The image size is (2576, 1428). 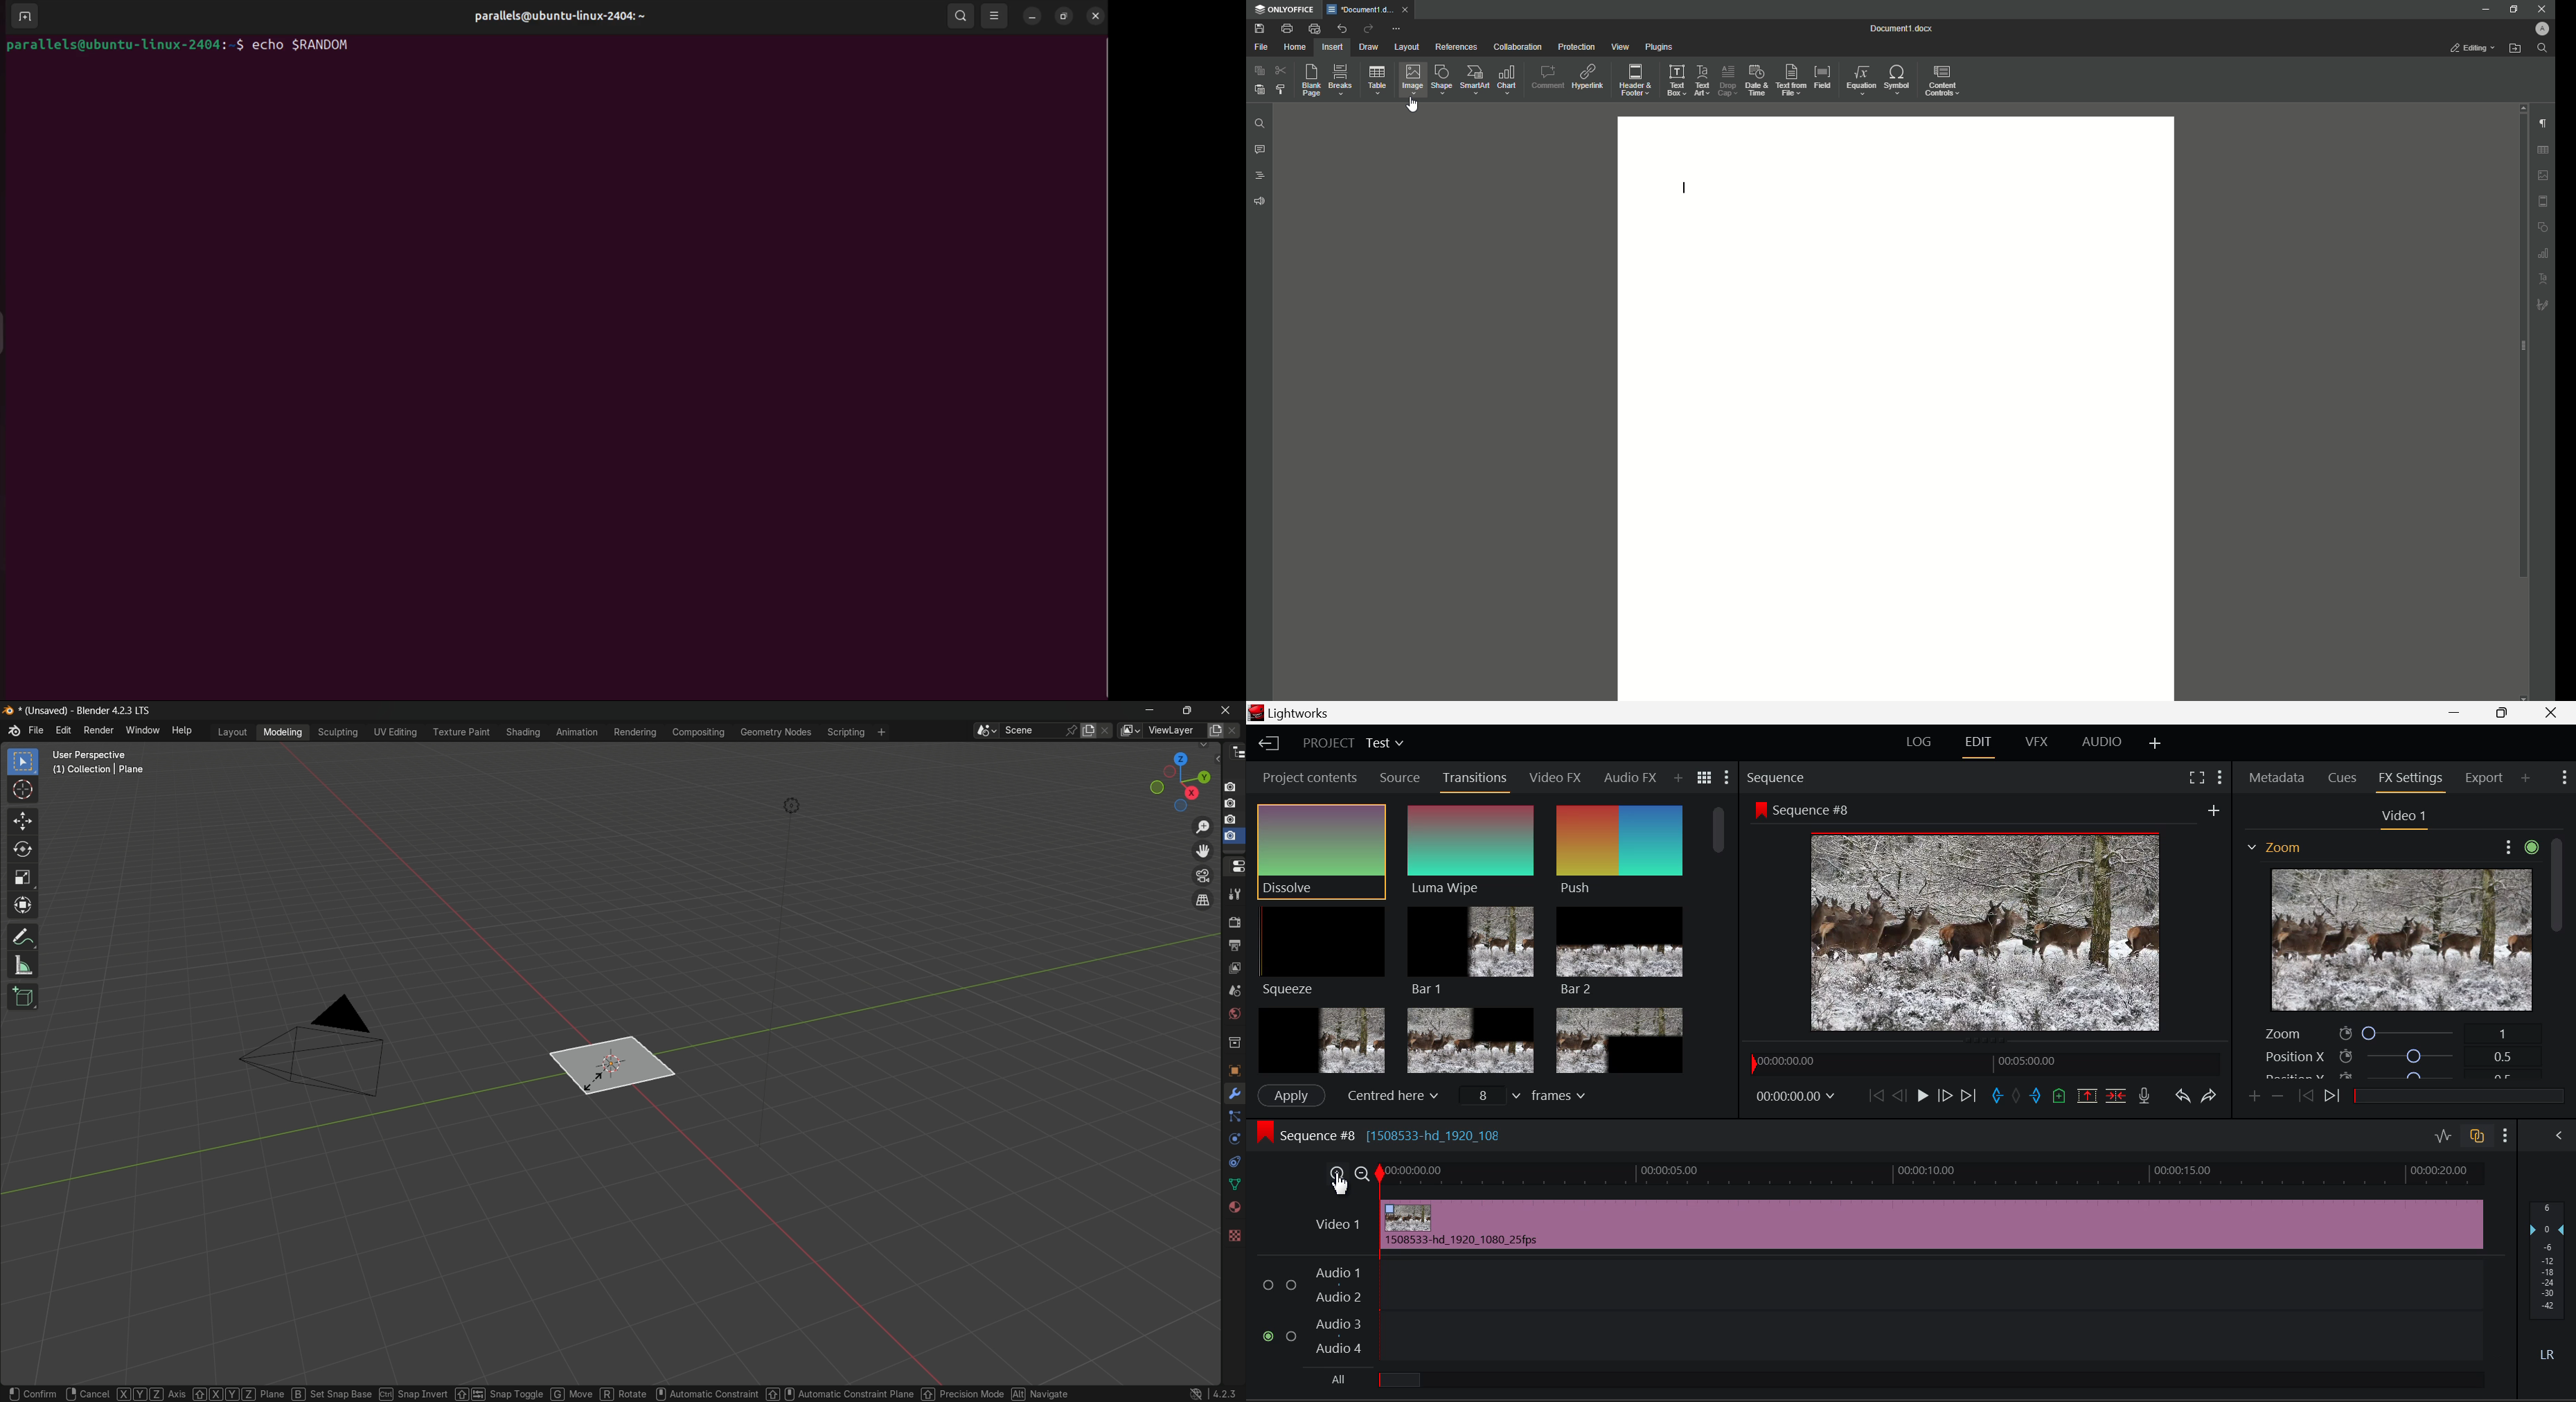 What do you see at coordinates (2476, 1133) in the screenshot?
I see `Toggle auto track` at bounding box center [2476, 1133].